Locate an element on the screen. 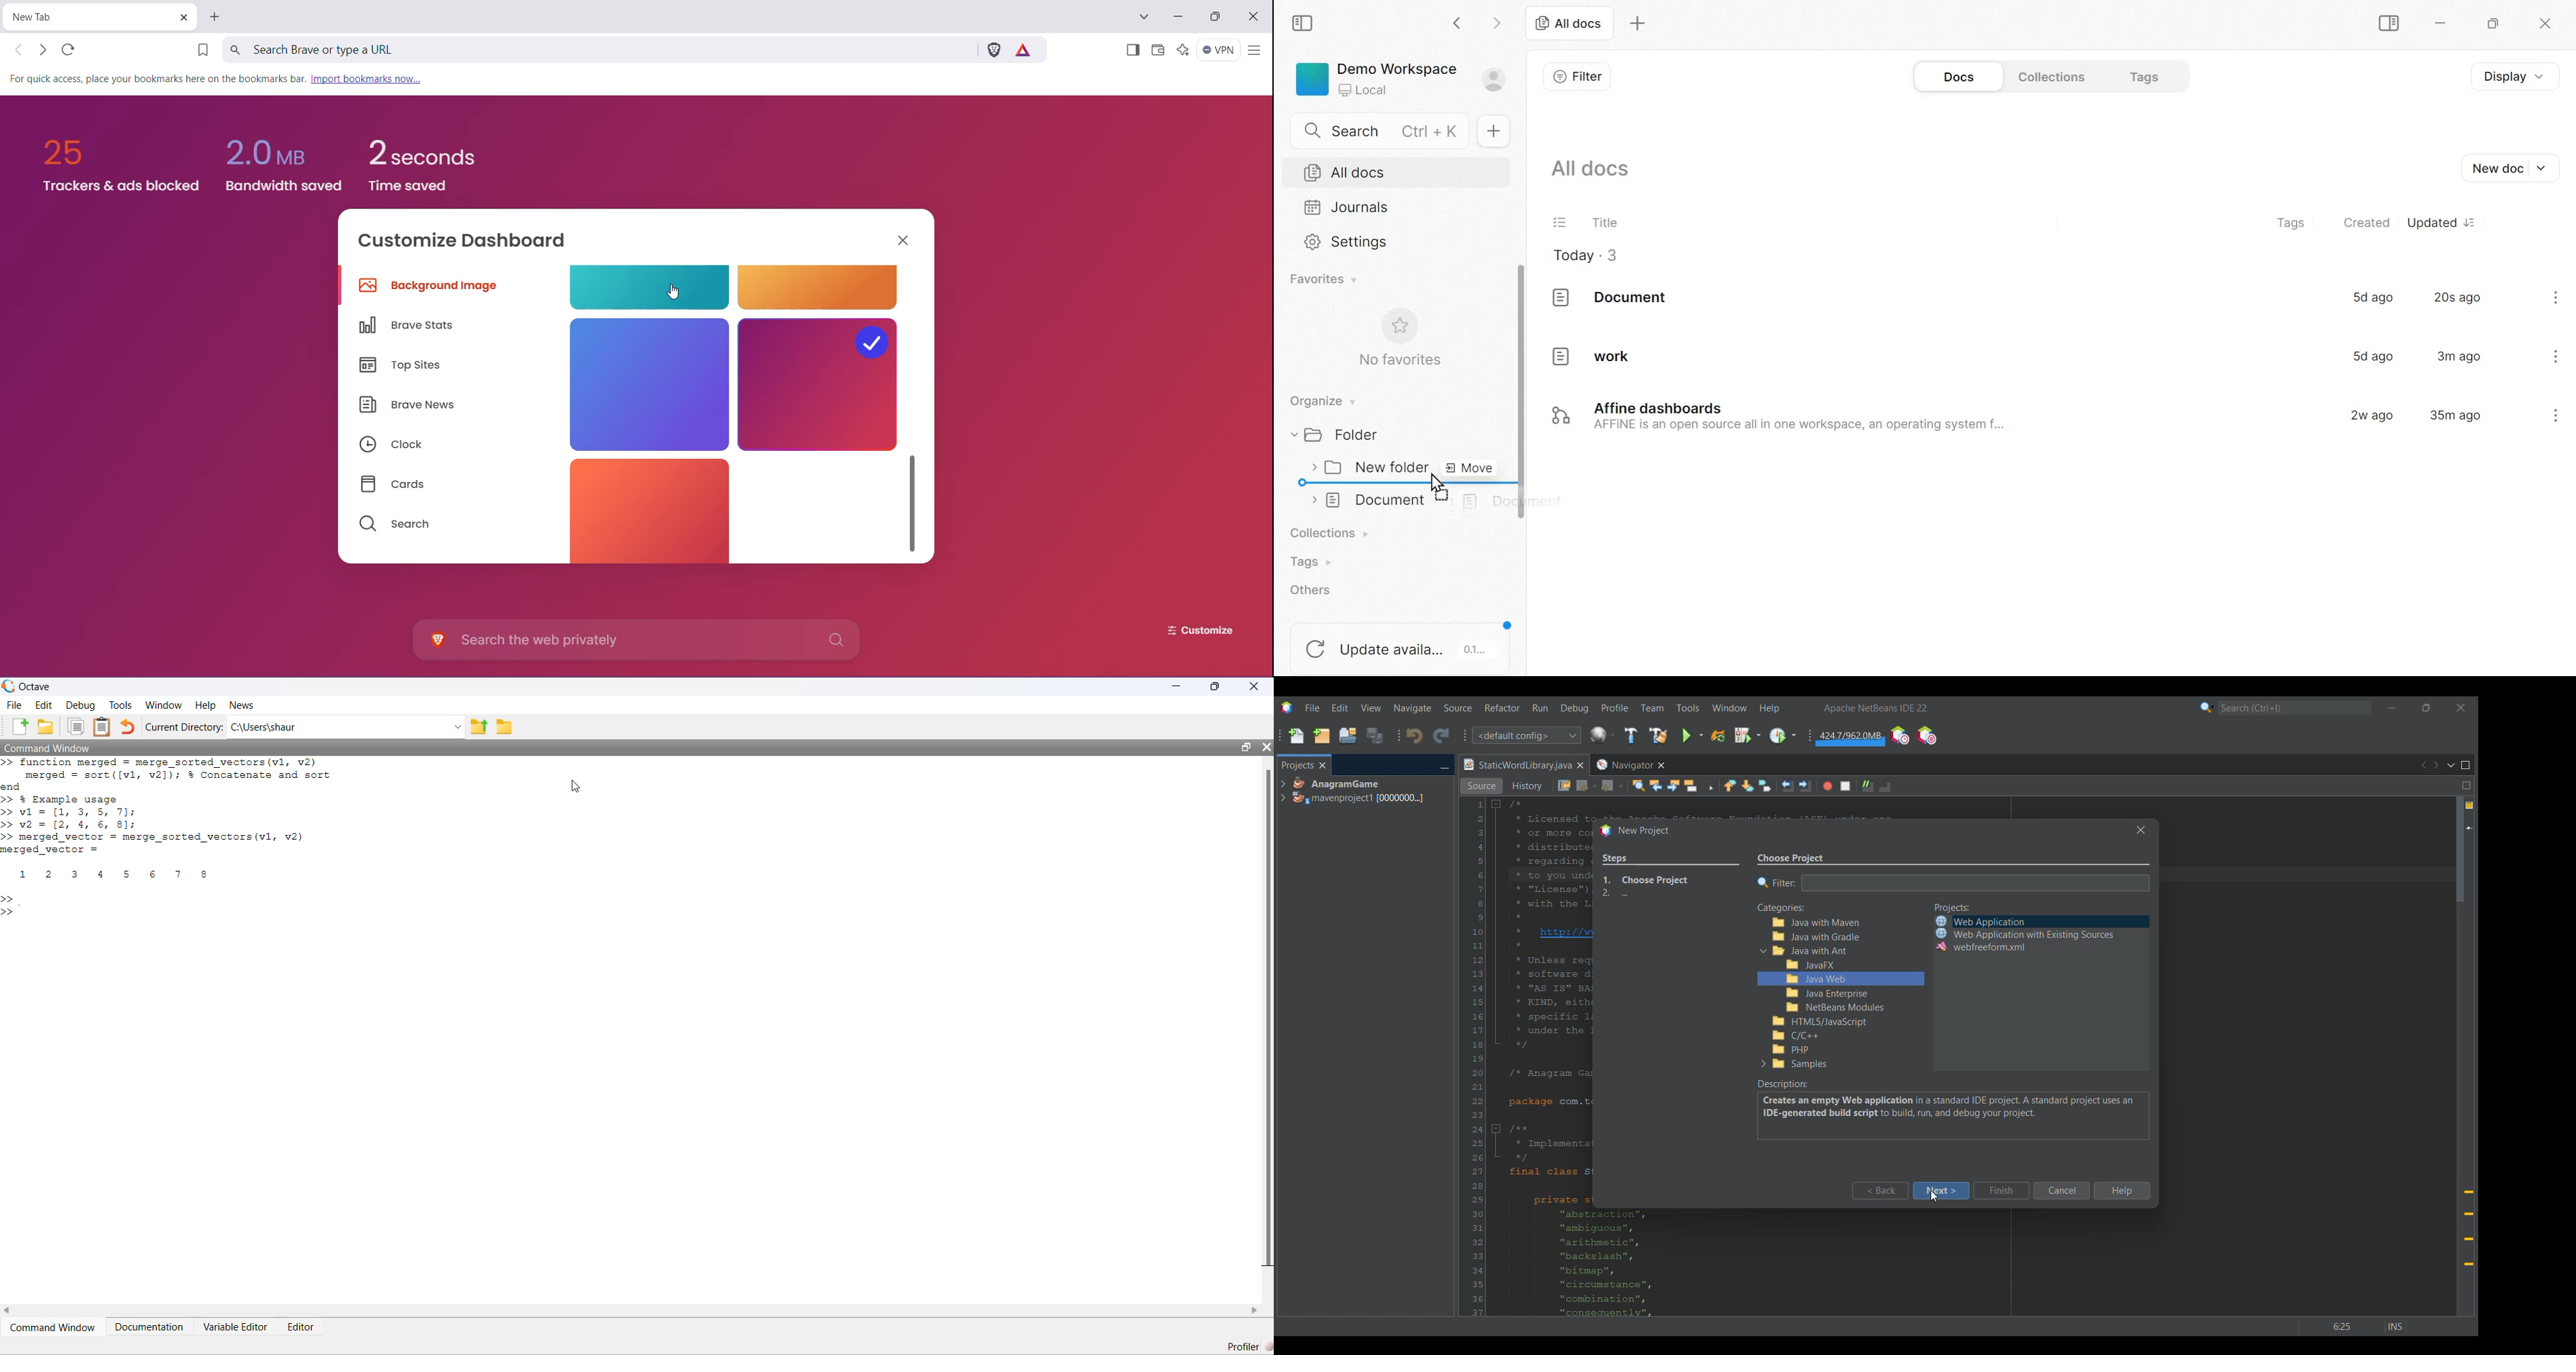  undo is located at coordinates (128, 726).